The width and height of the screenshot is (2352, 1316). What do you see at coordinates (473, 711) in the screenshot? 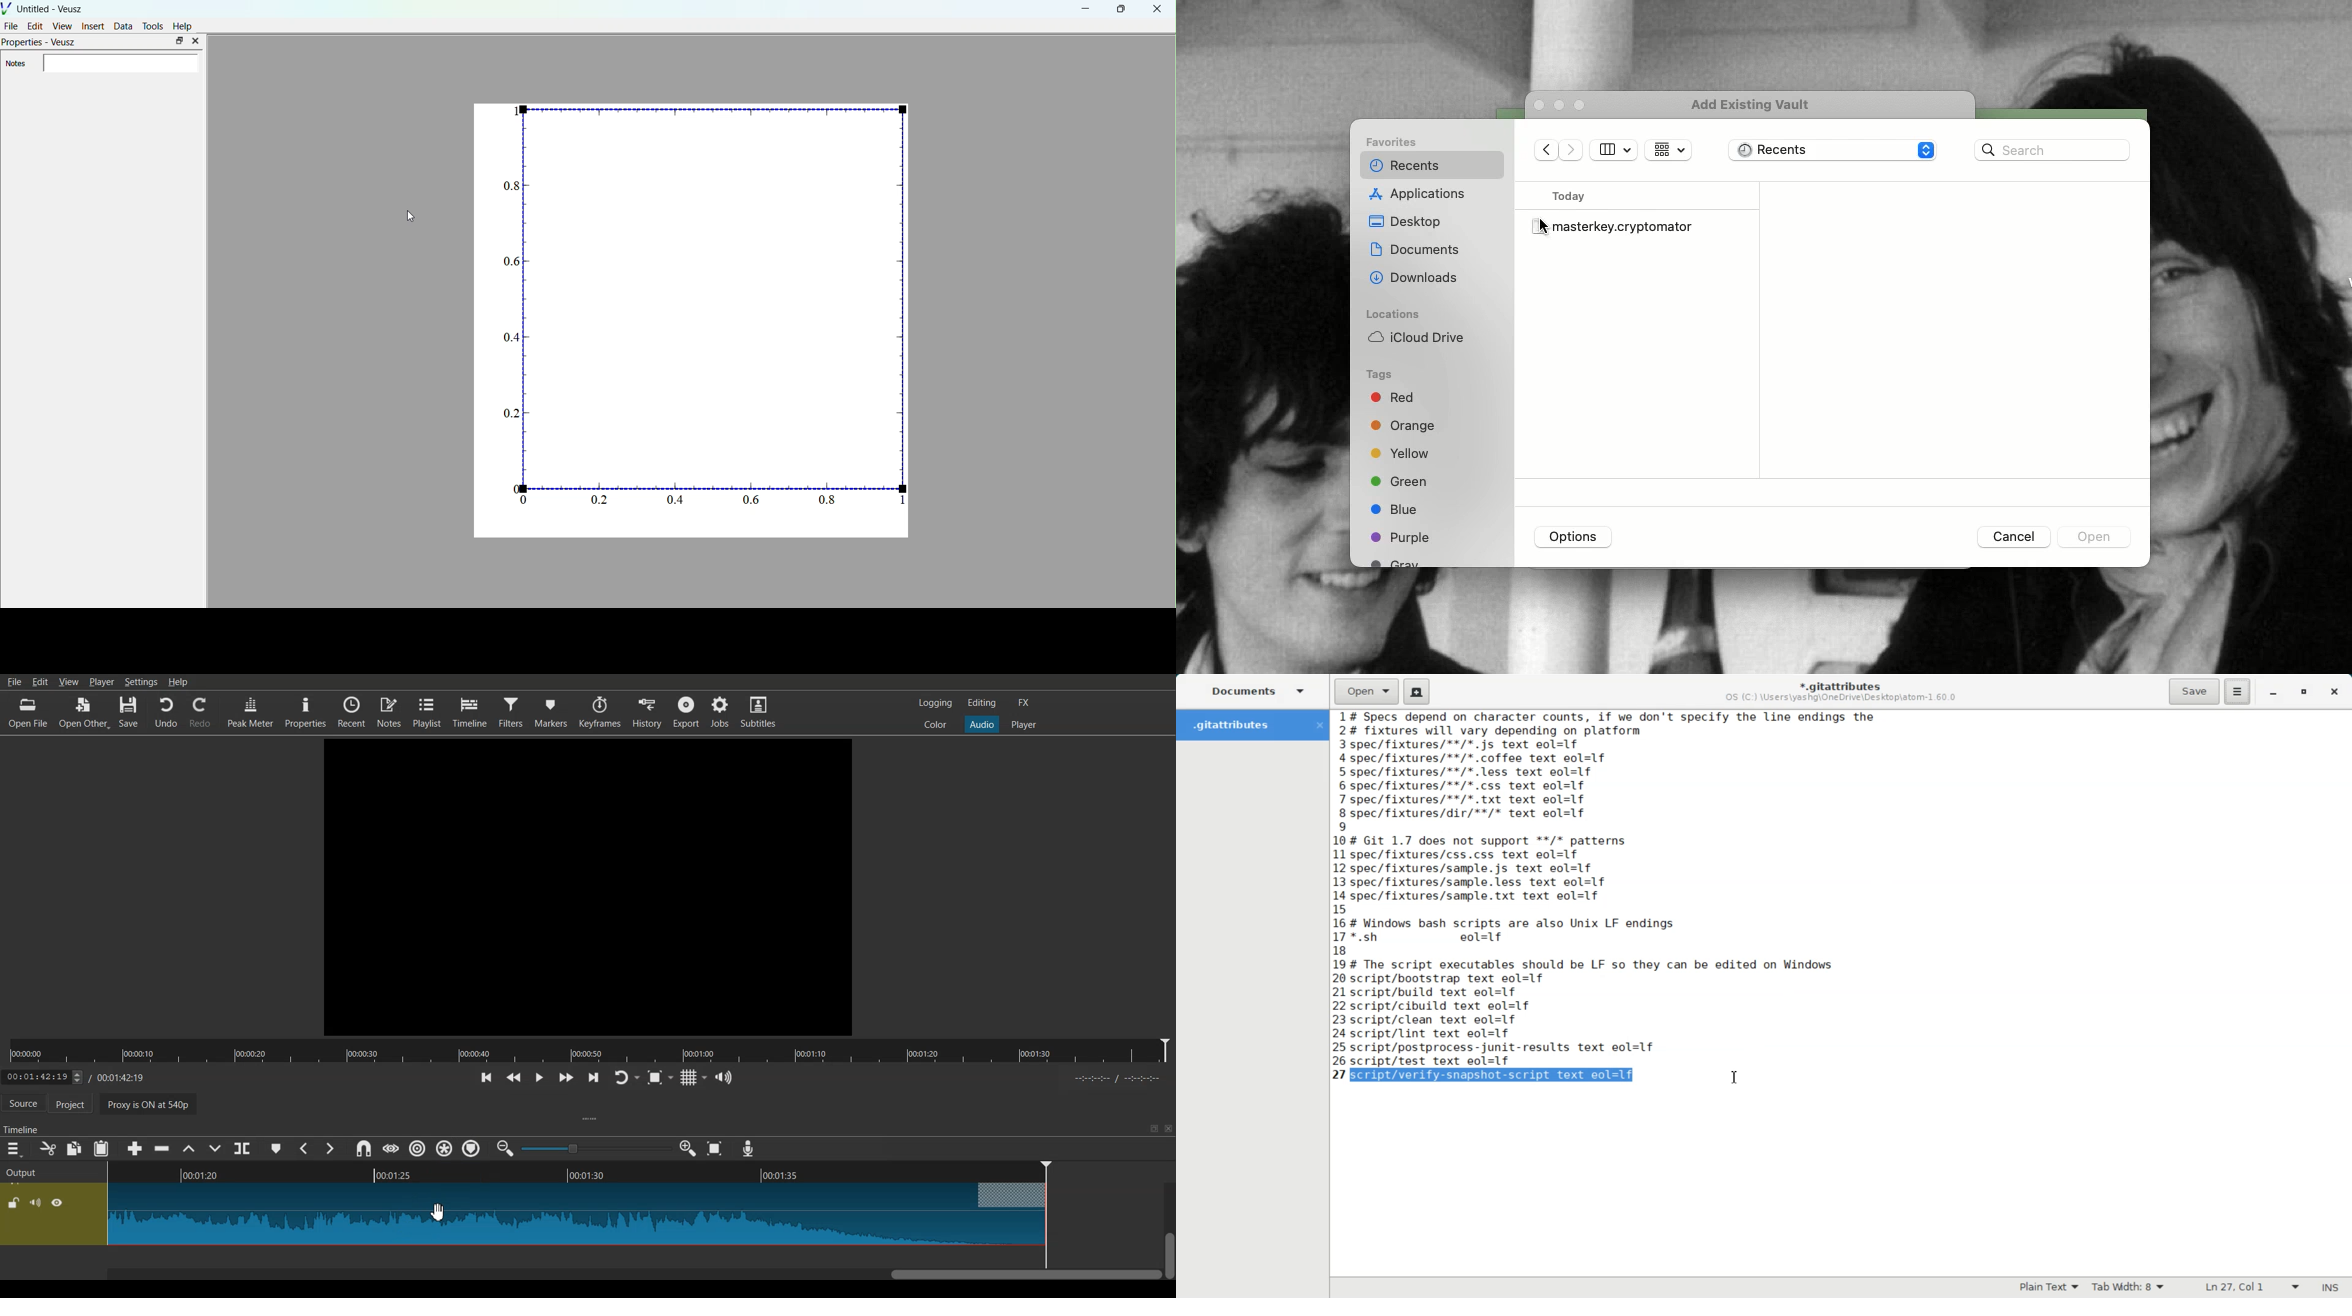
I see `Timeline` at bounding box center [473, 711].